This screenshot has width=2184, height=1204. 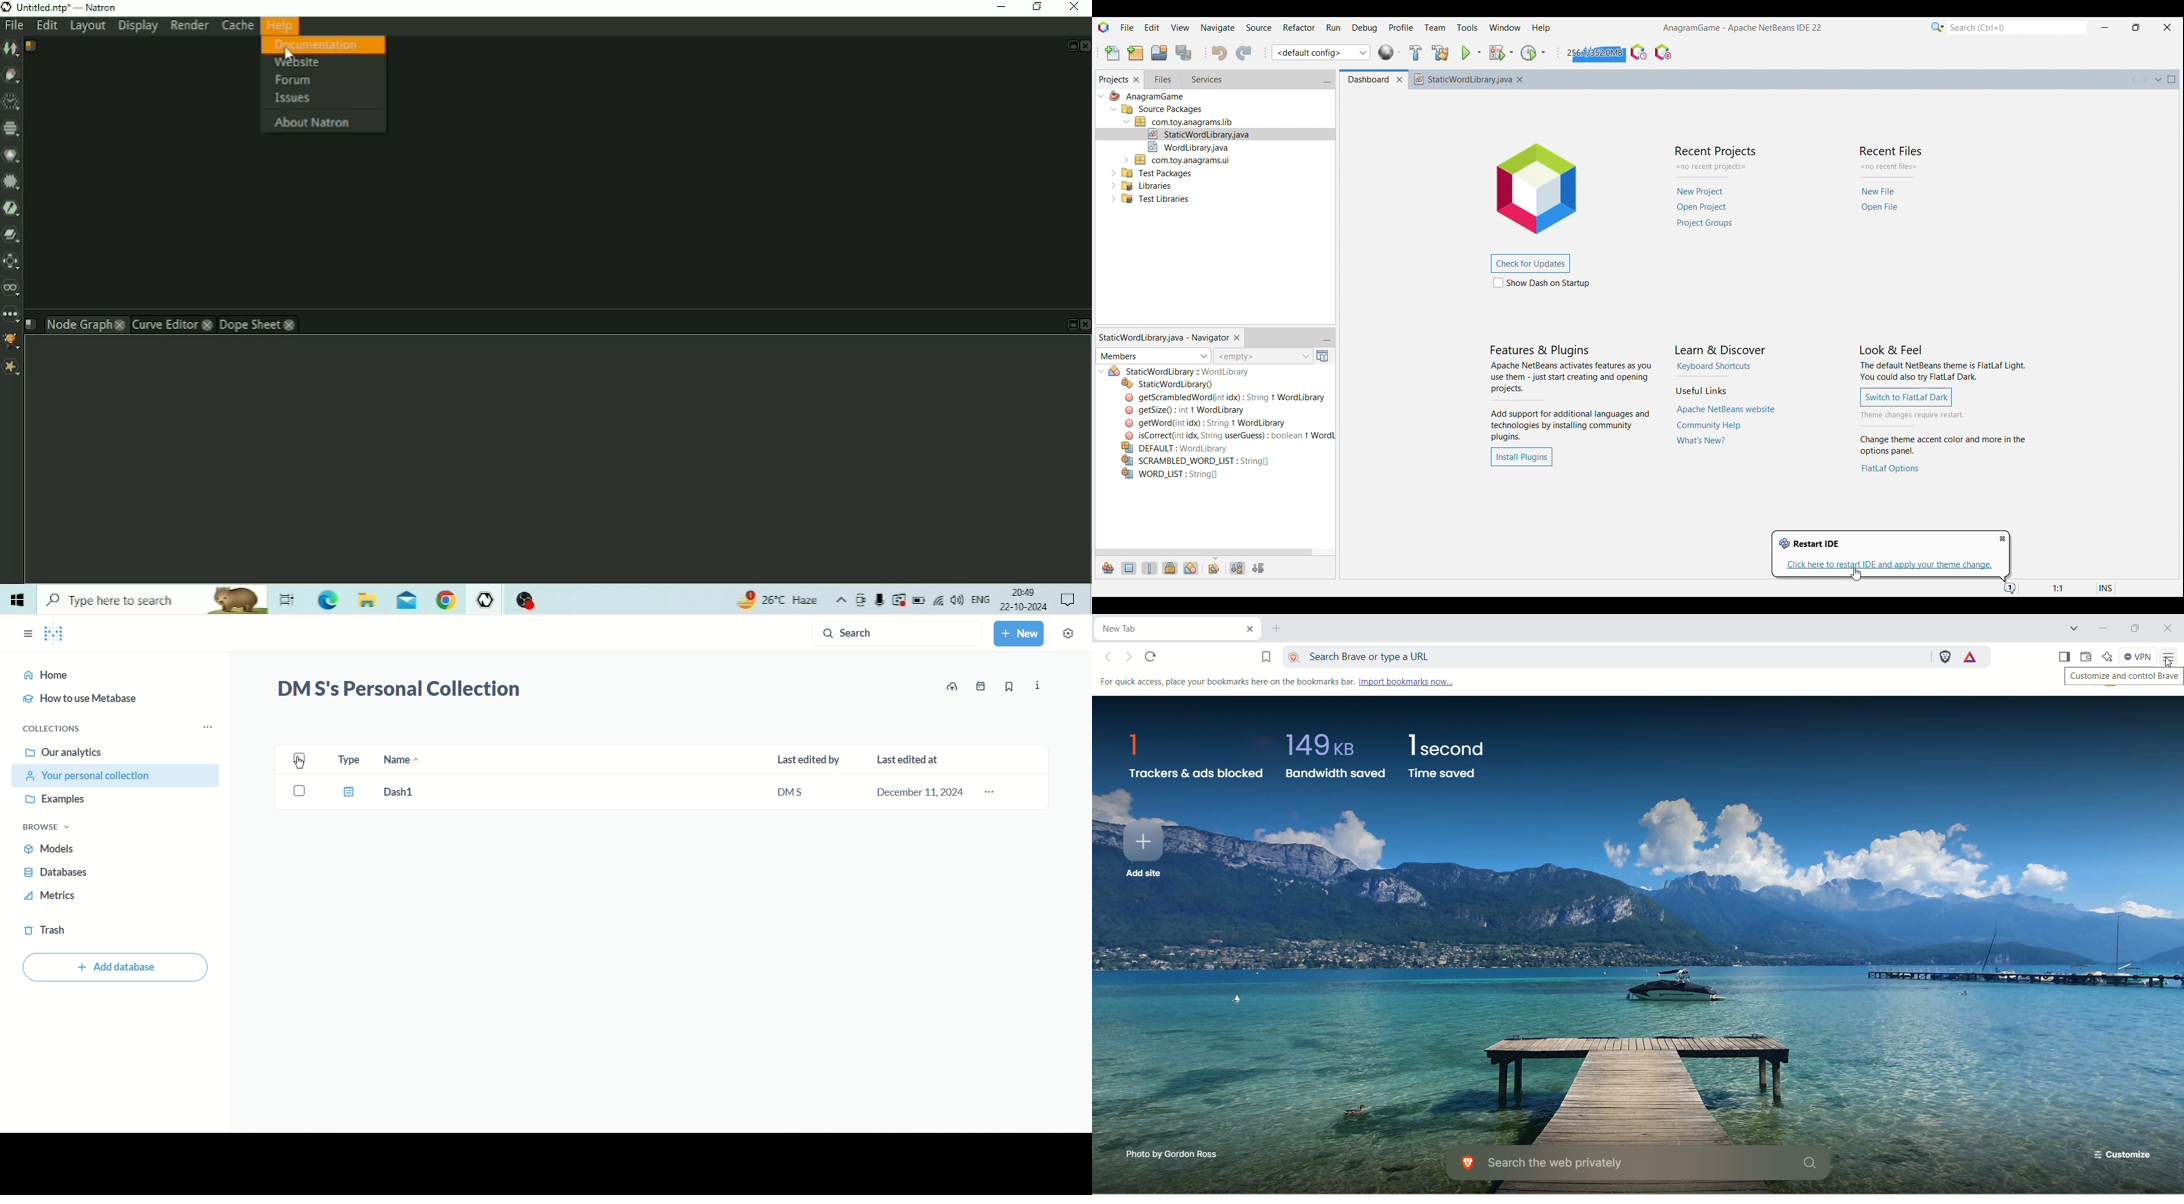 What do you see at coordinates (1809, 544) in the screenshot?
I see ` Restart IDE` at bounding box center [1809, 544].